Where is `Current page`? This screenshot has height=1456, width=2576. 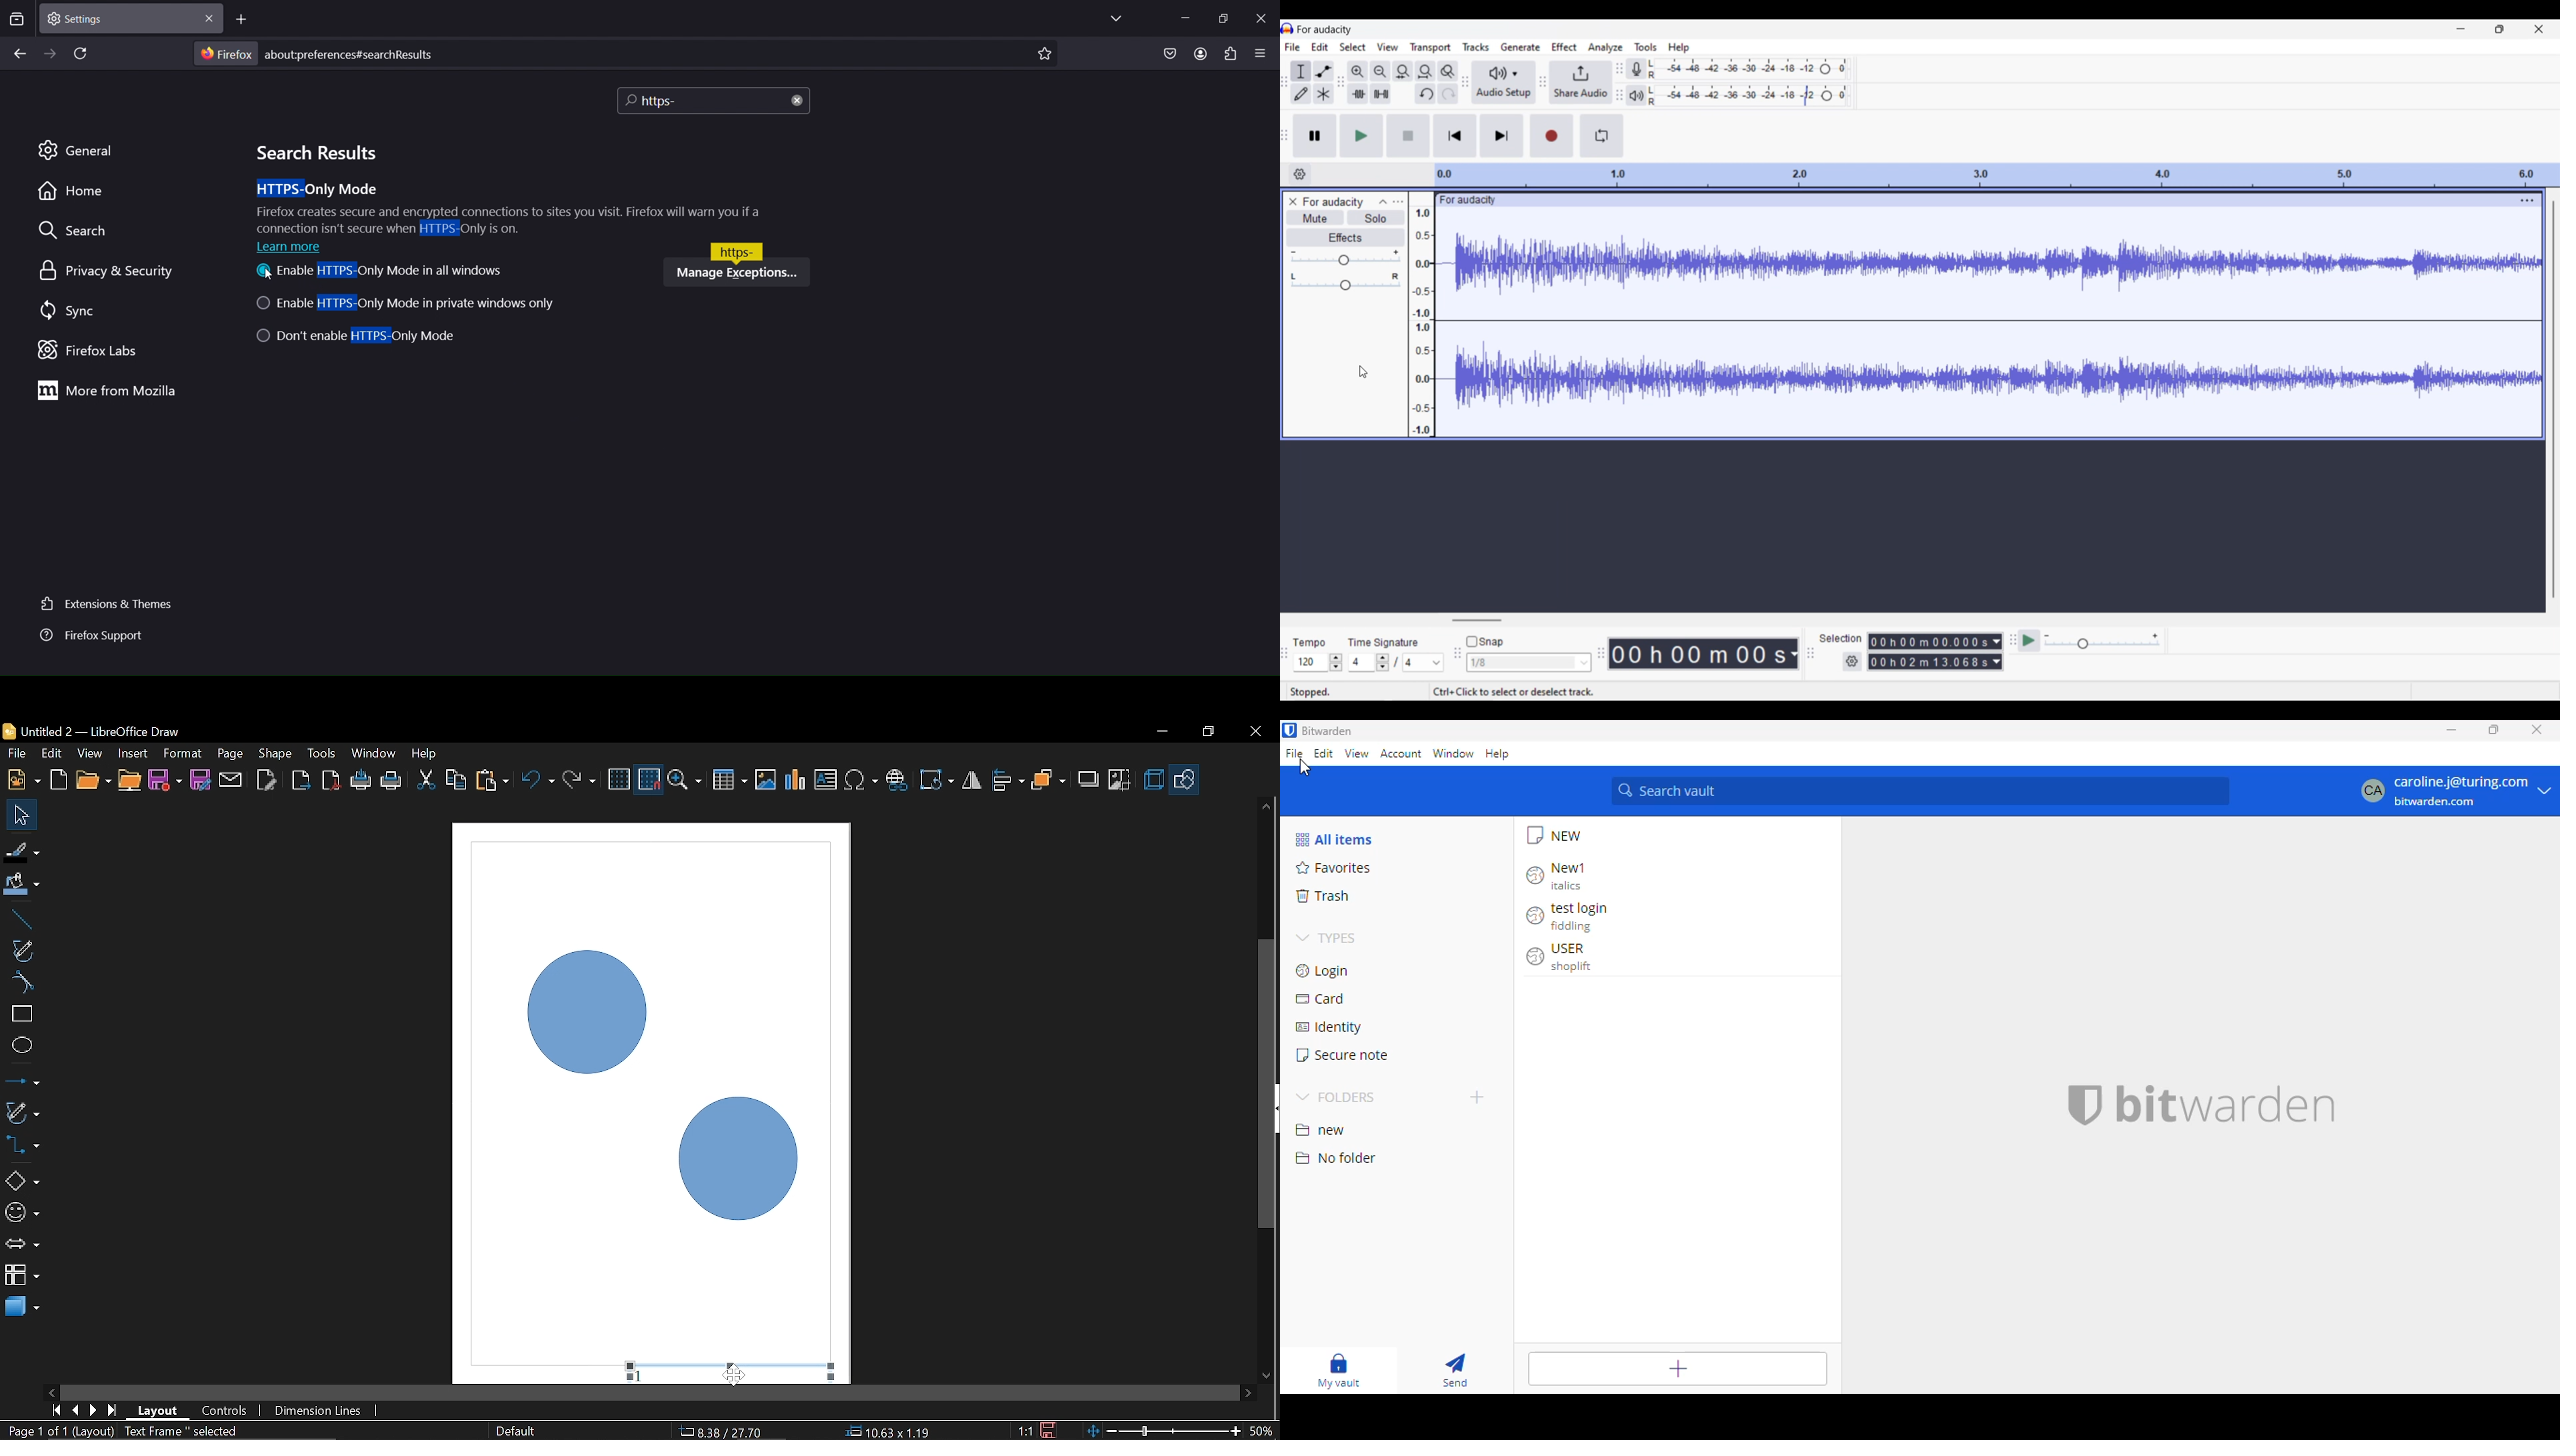 Current page is located at coordinates (127, 1432).